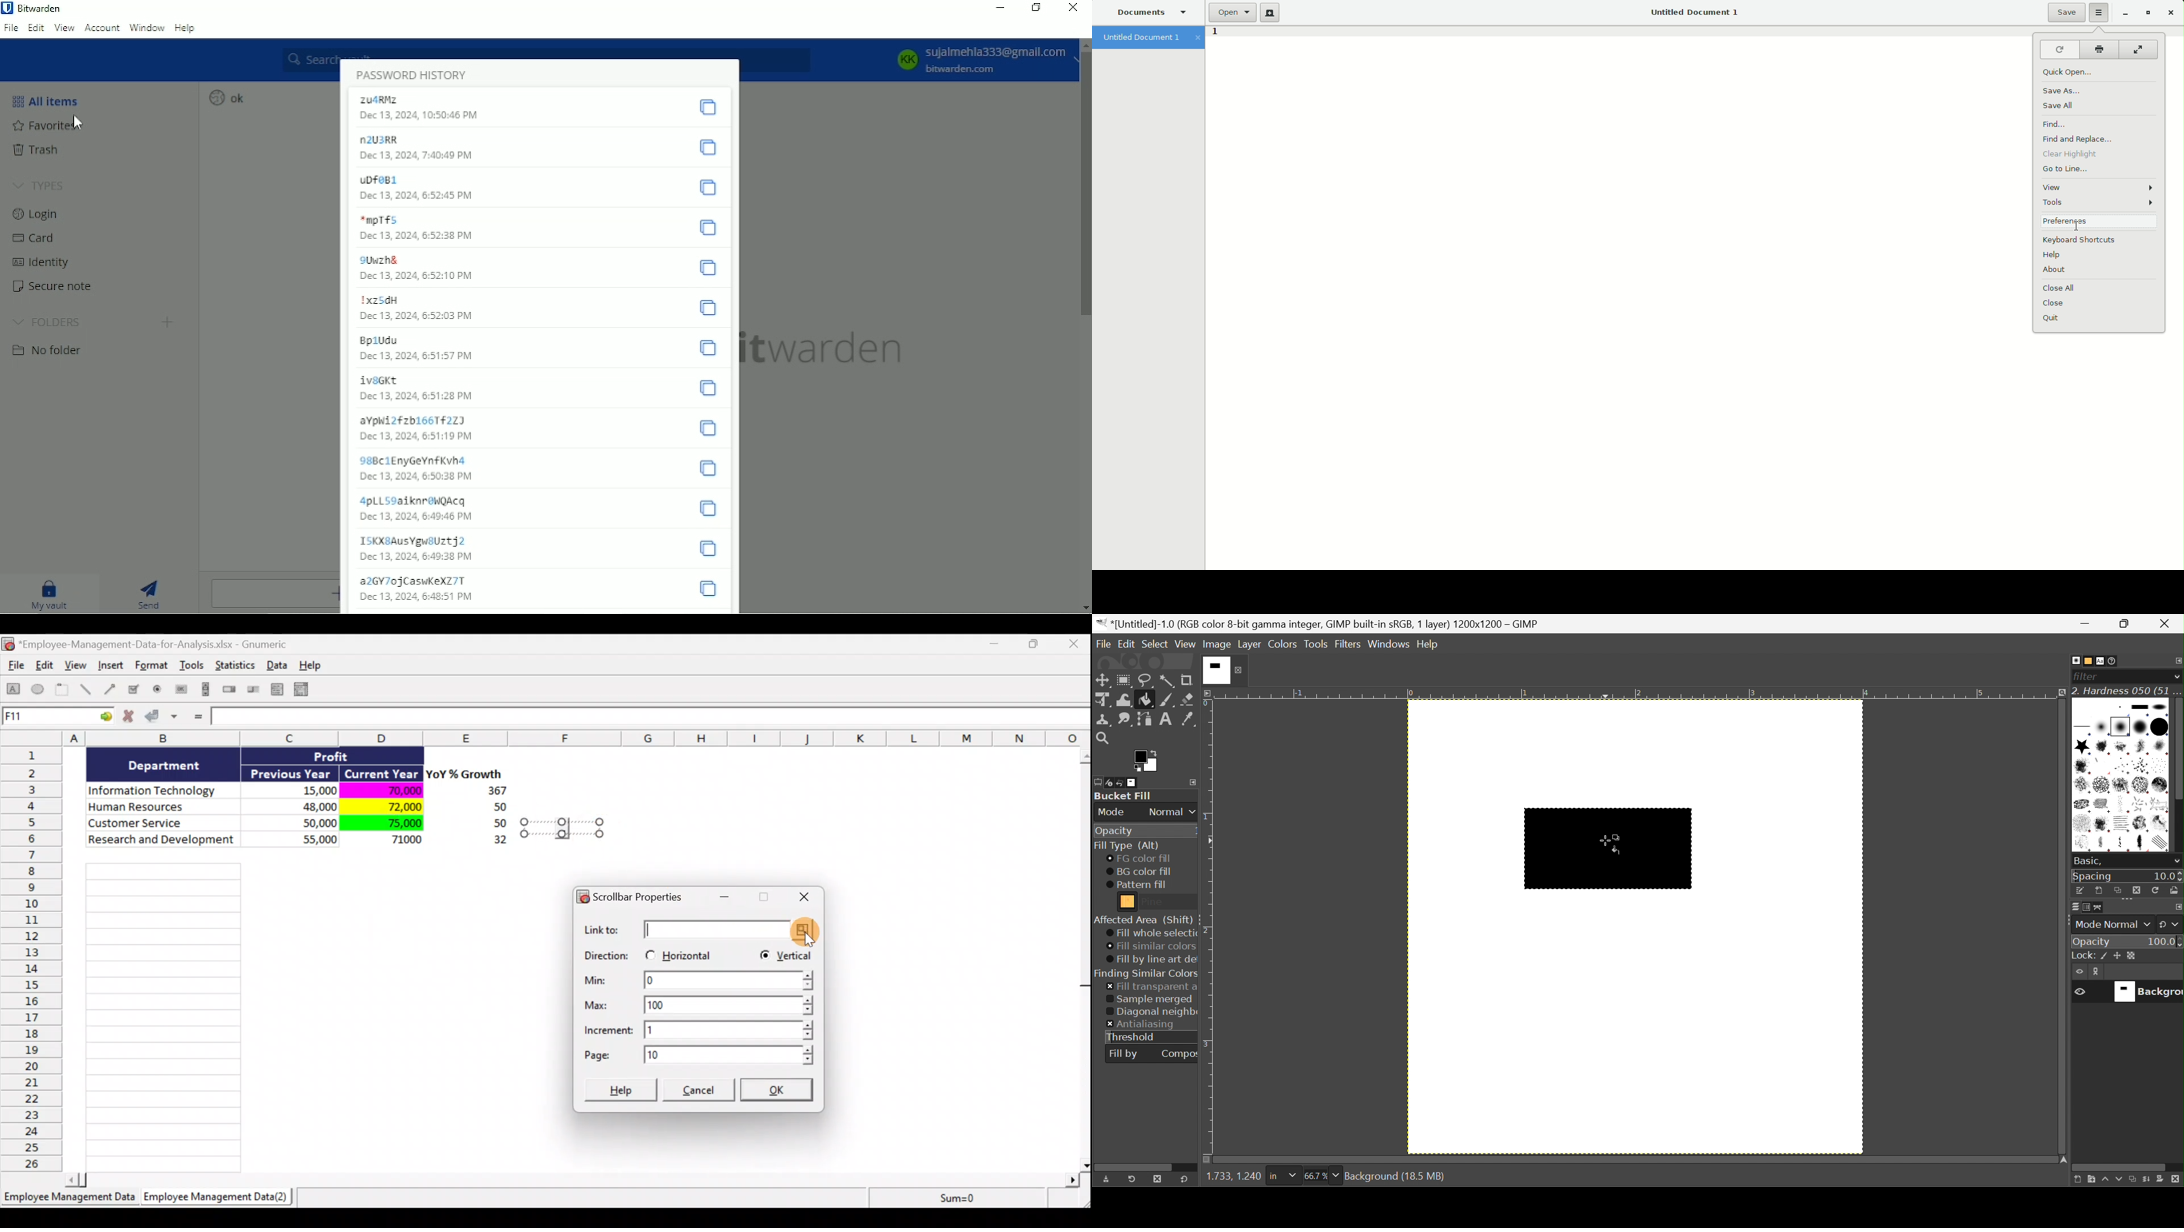 This screenshot has width=2184, height=1232. What do you see at coordinates (702, 931) in the screenshot?
I see `Link to` at bounding box center [702, 931].